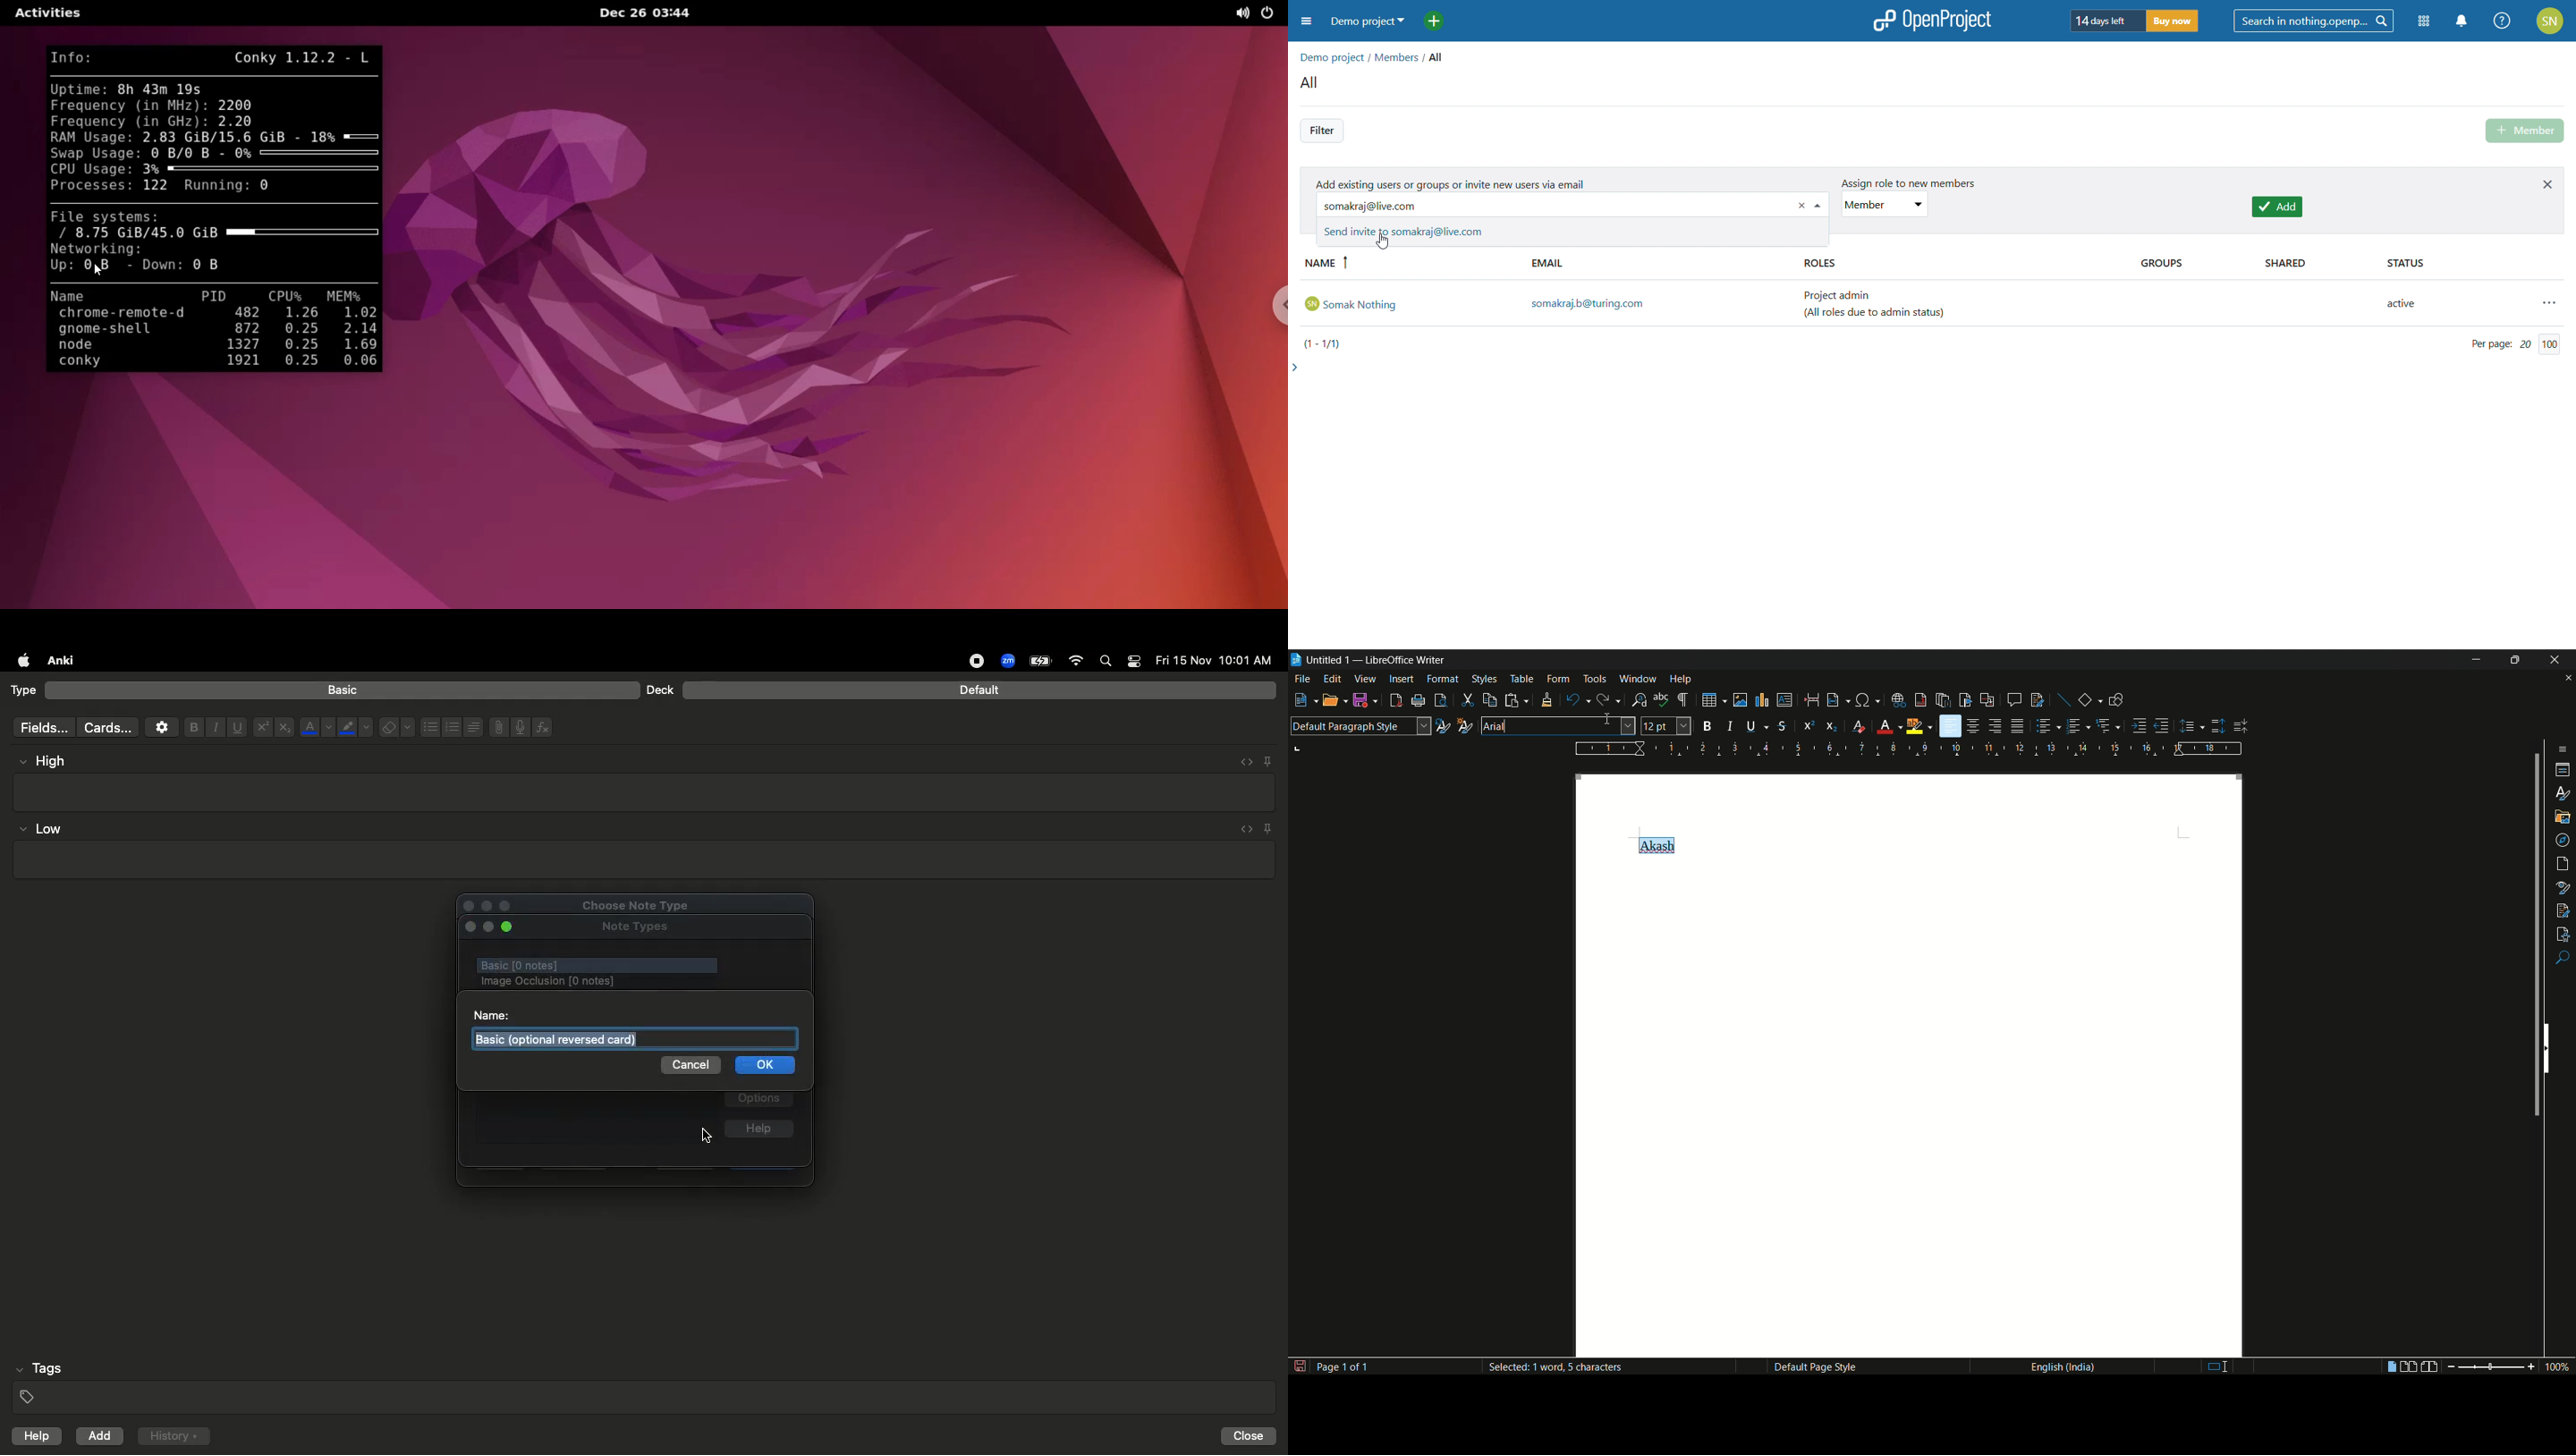 The height and width of the screenshot is (1456, 2576). I want to click on cursor, so click(1611, 721).